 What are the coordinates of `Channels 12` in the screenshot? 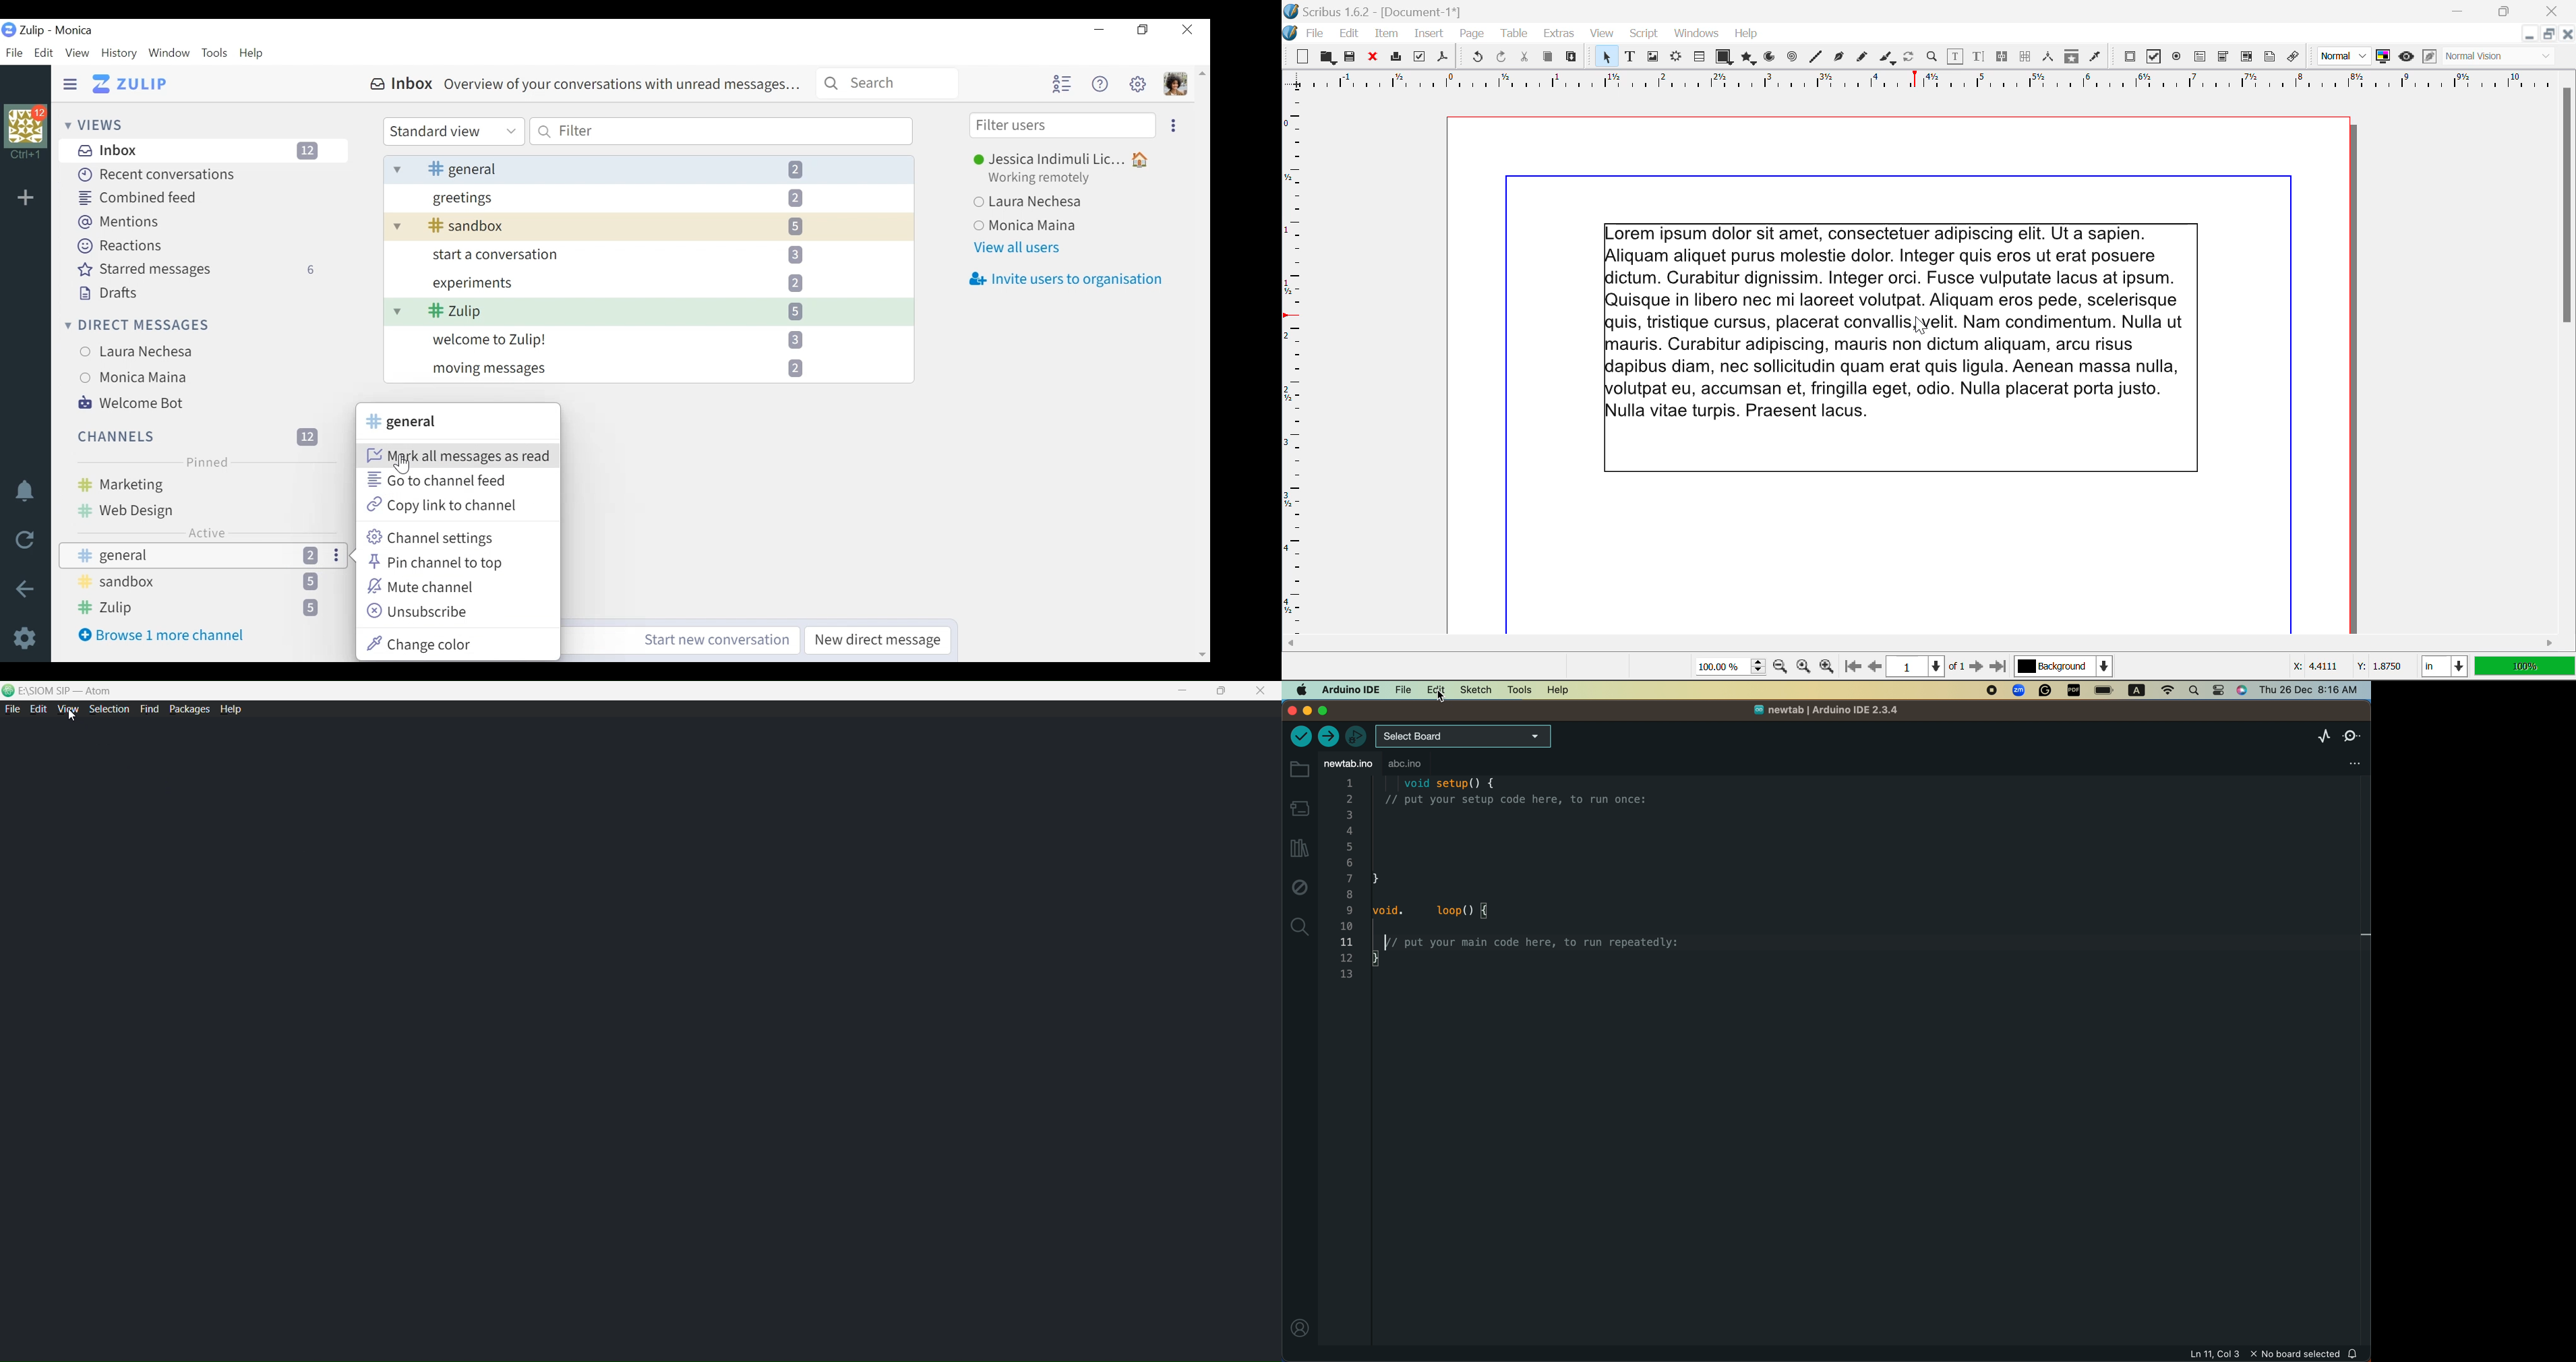 It's located at (200, 436).